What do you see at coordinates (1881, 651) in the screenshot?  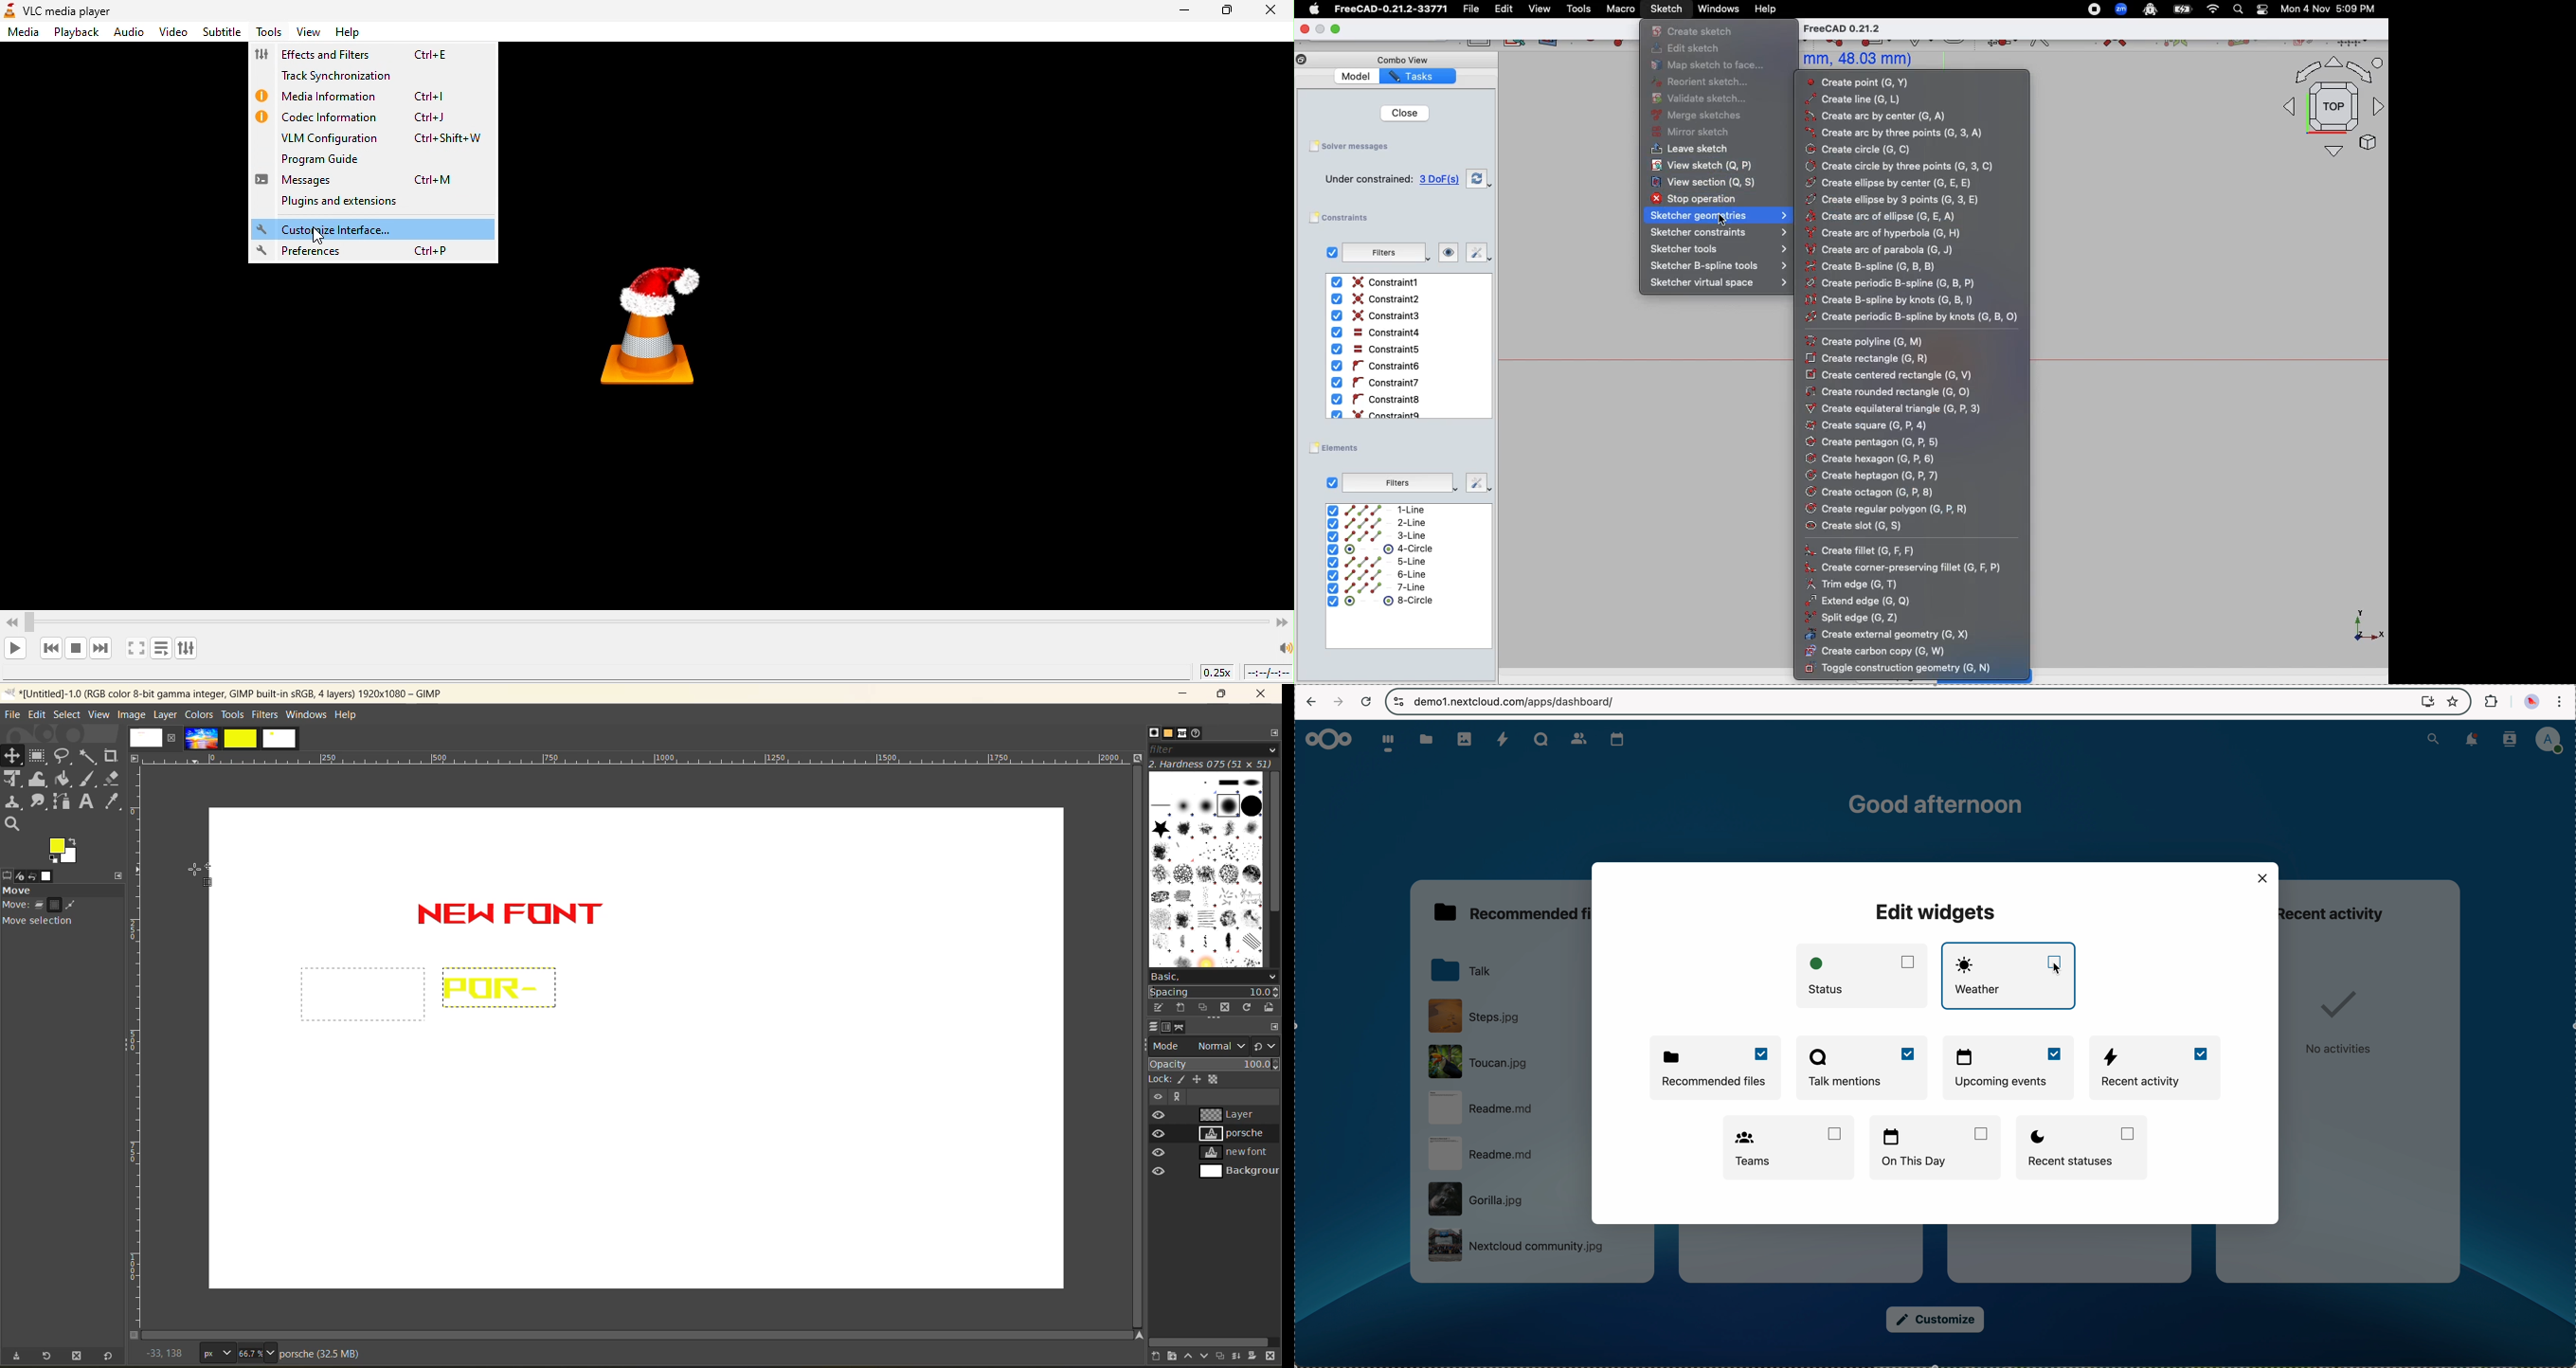 I see `Create carbon copy (G, W)` at bounding box center [1881, 651].